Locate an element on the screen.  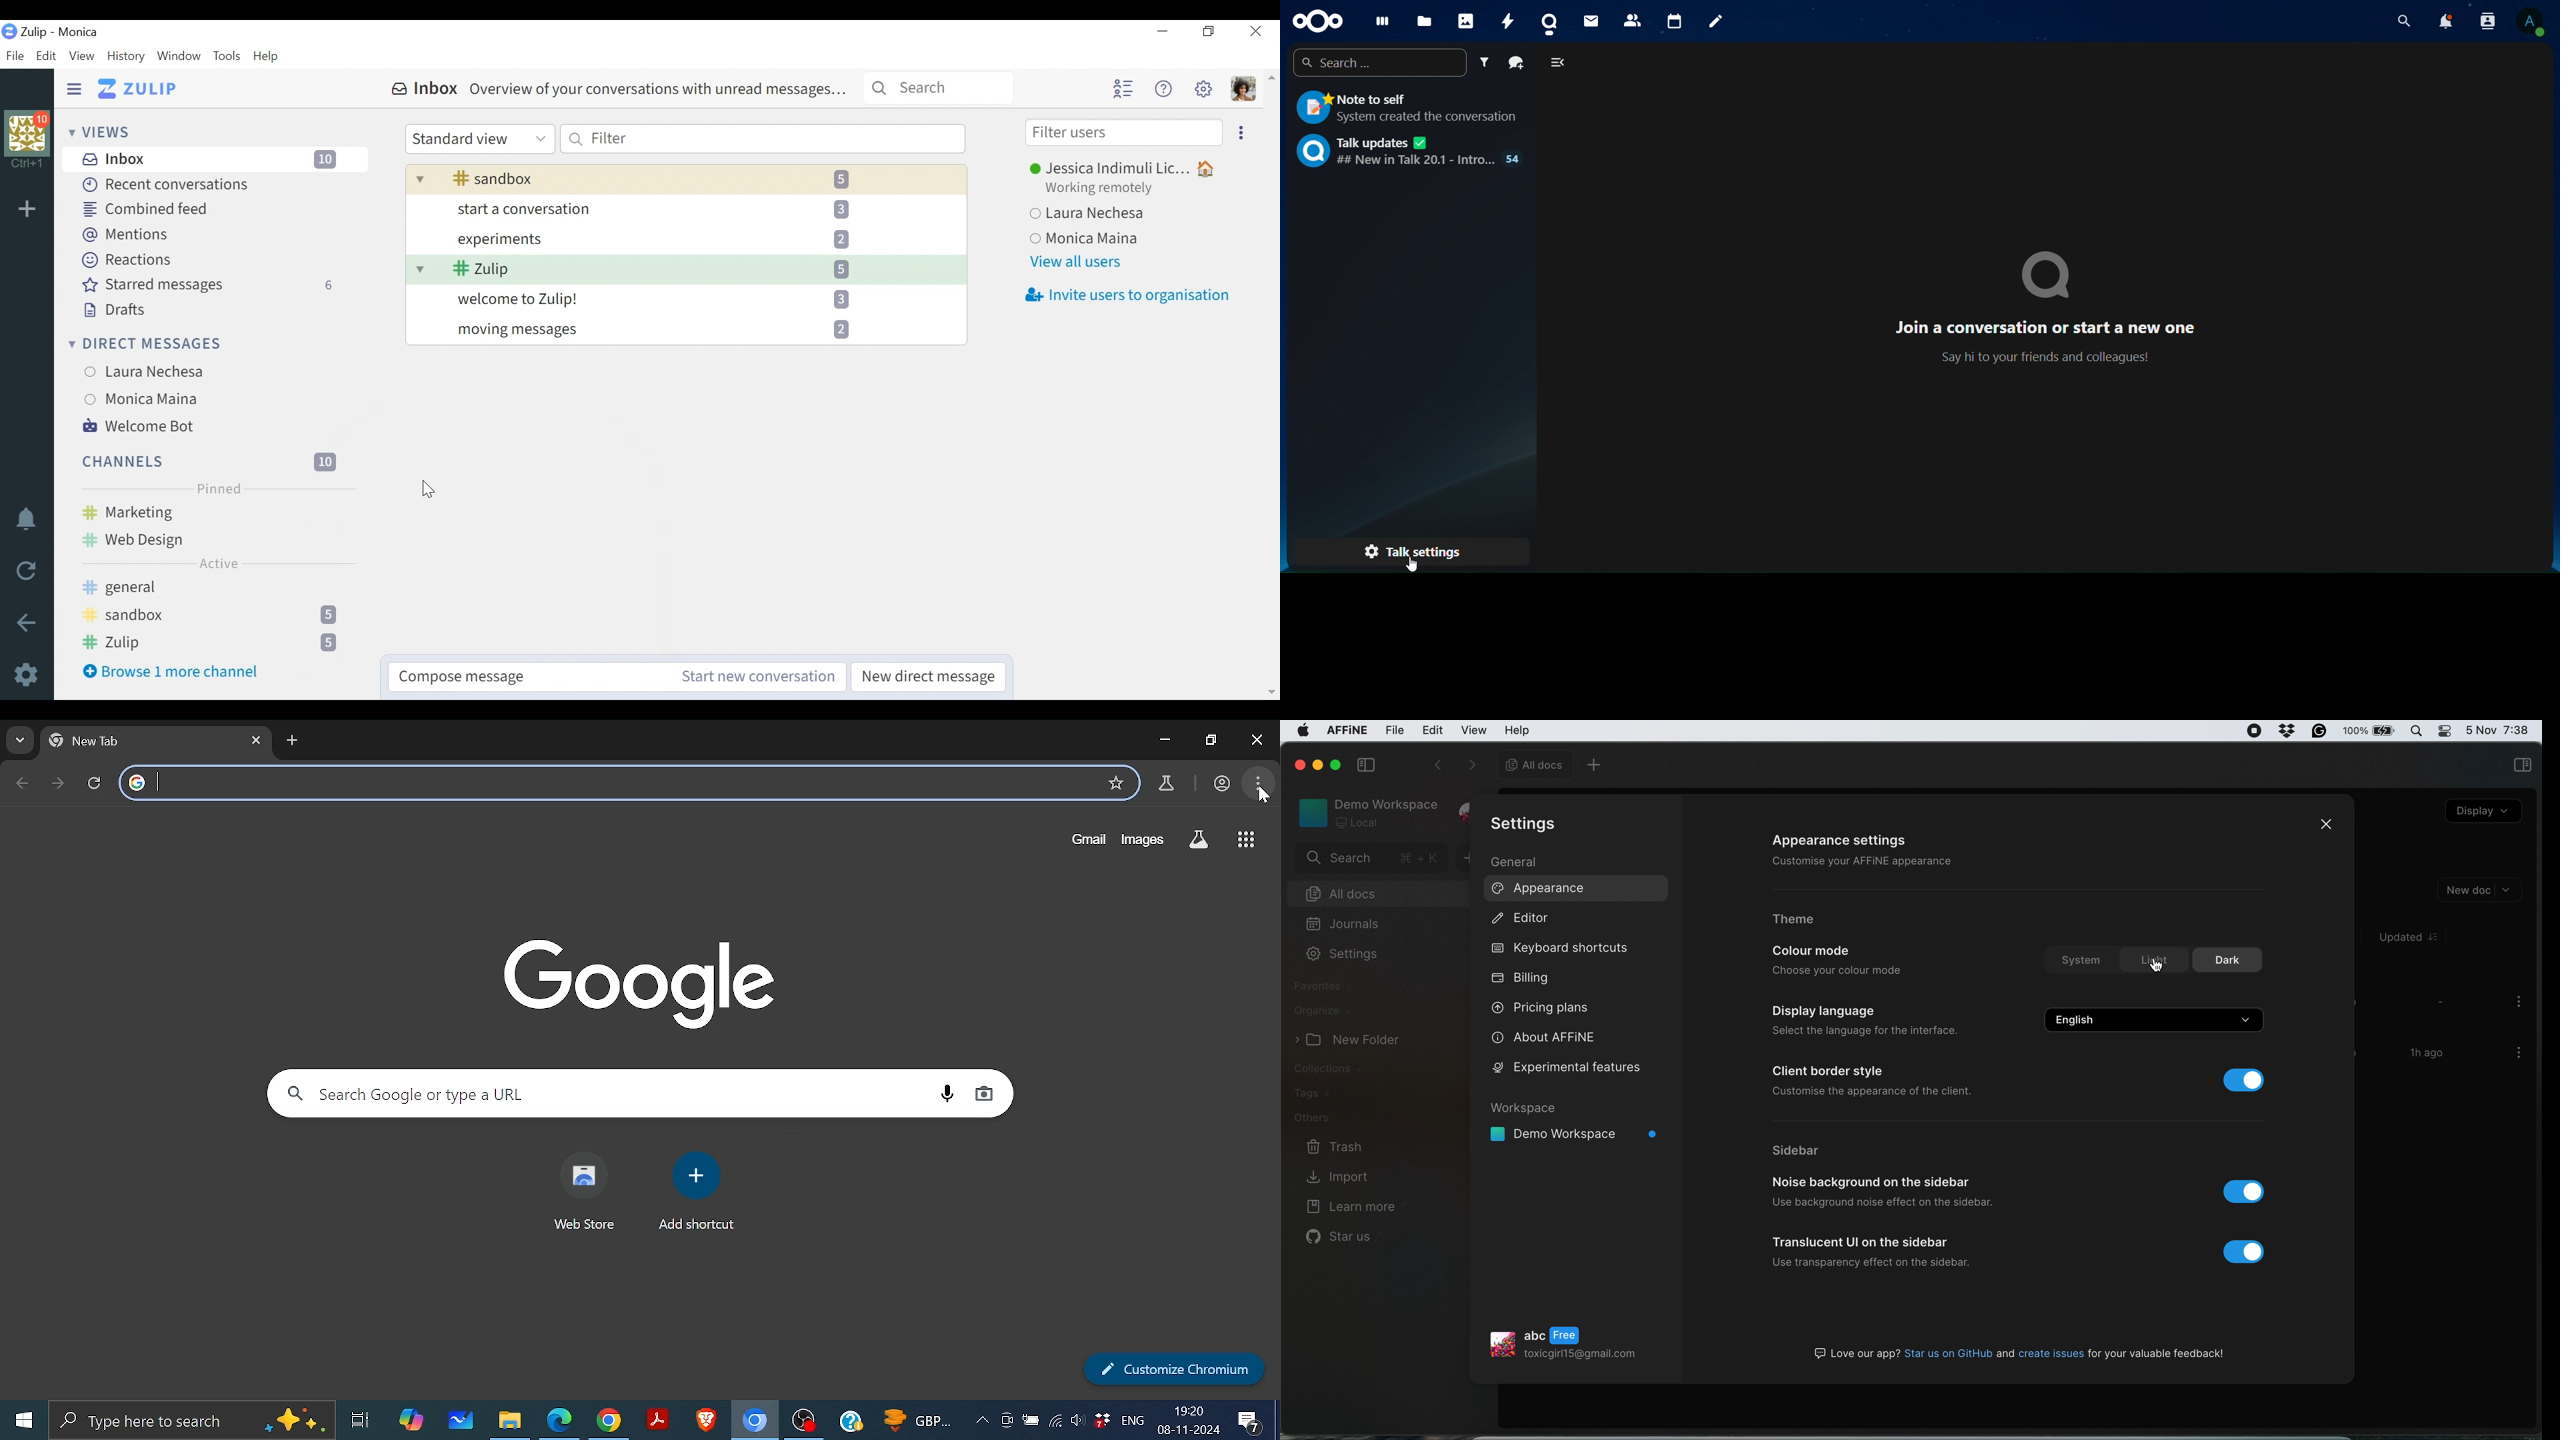
Invite users to organisation is located at coordinates (1127, 296).